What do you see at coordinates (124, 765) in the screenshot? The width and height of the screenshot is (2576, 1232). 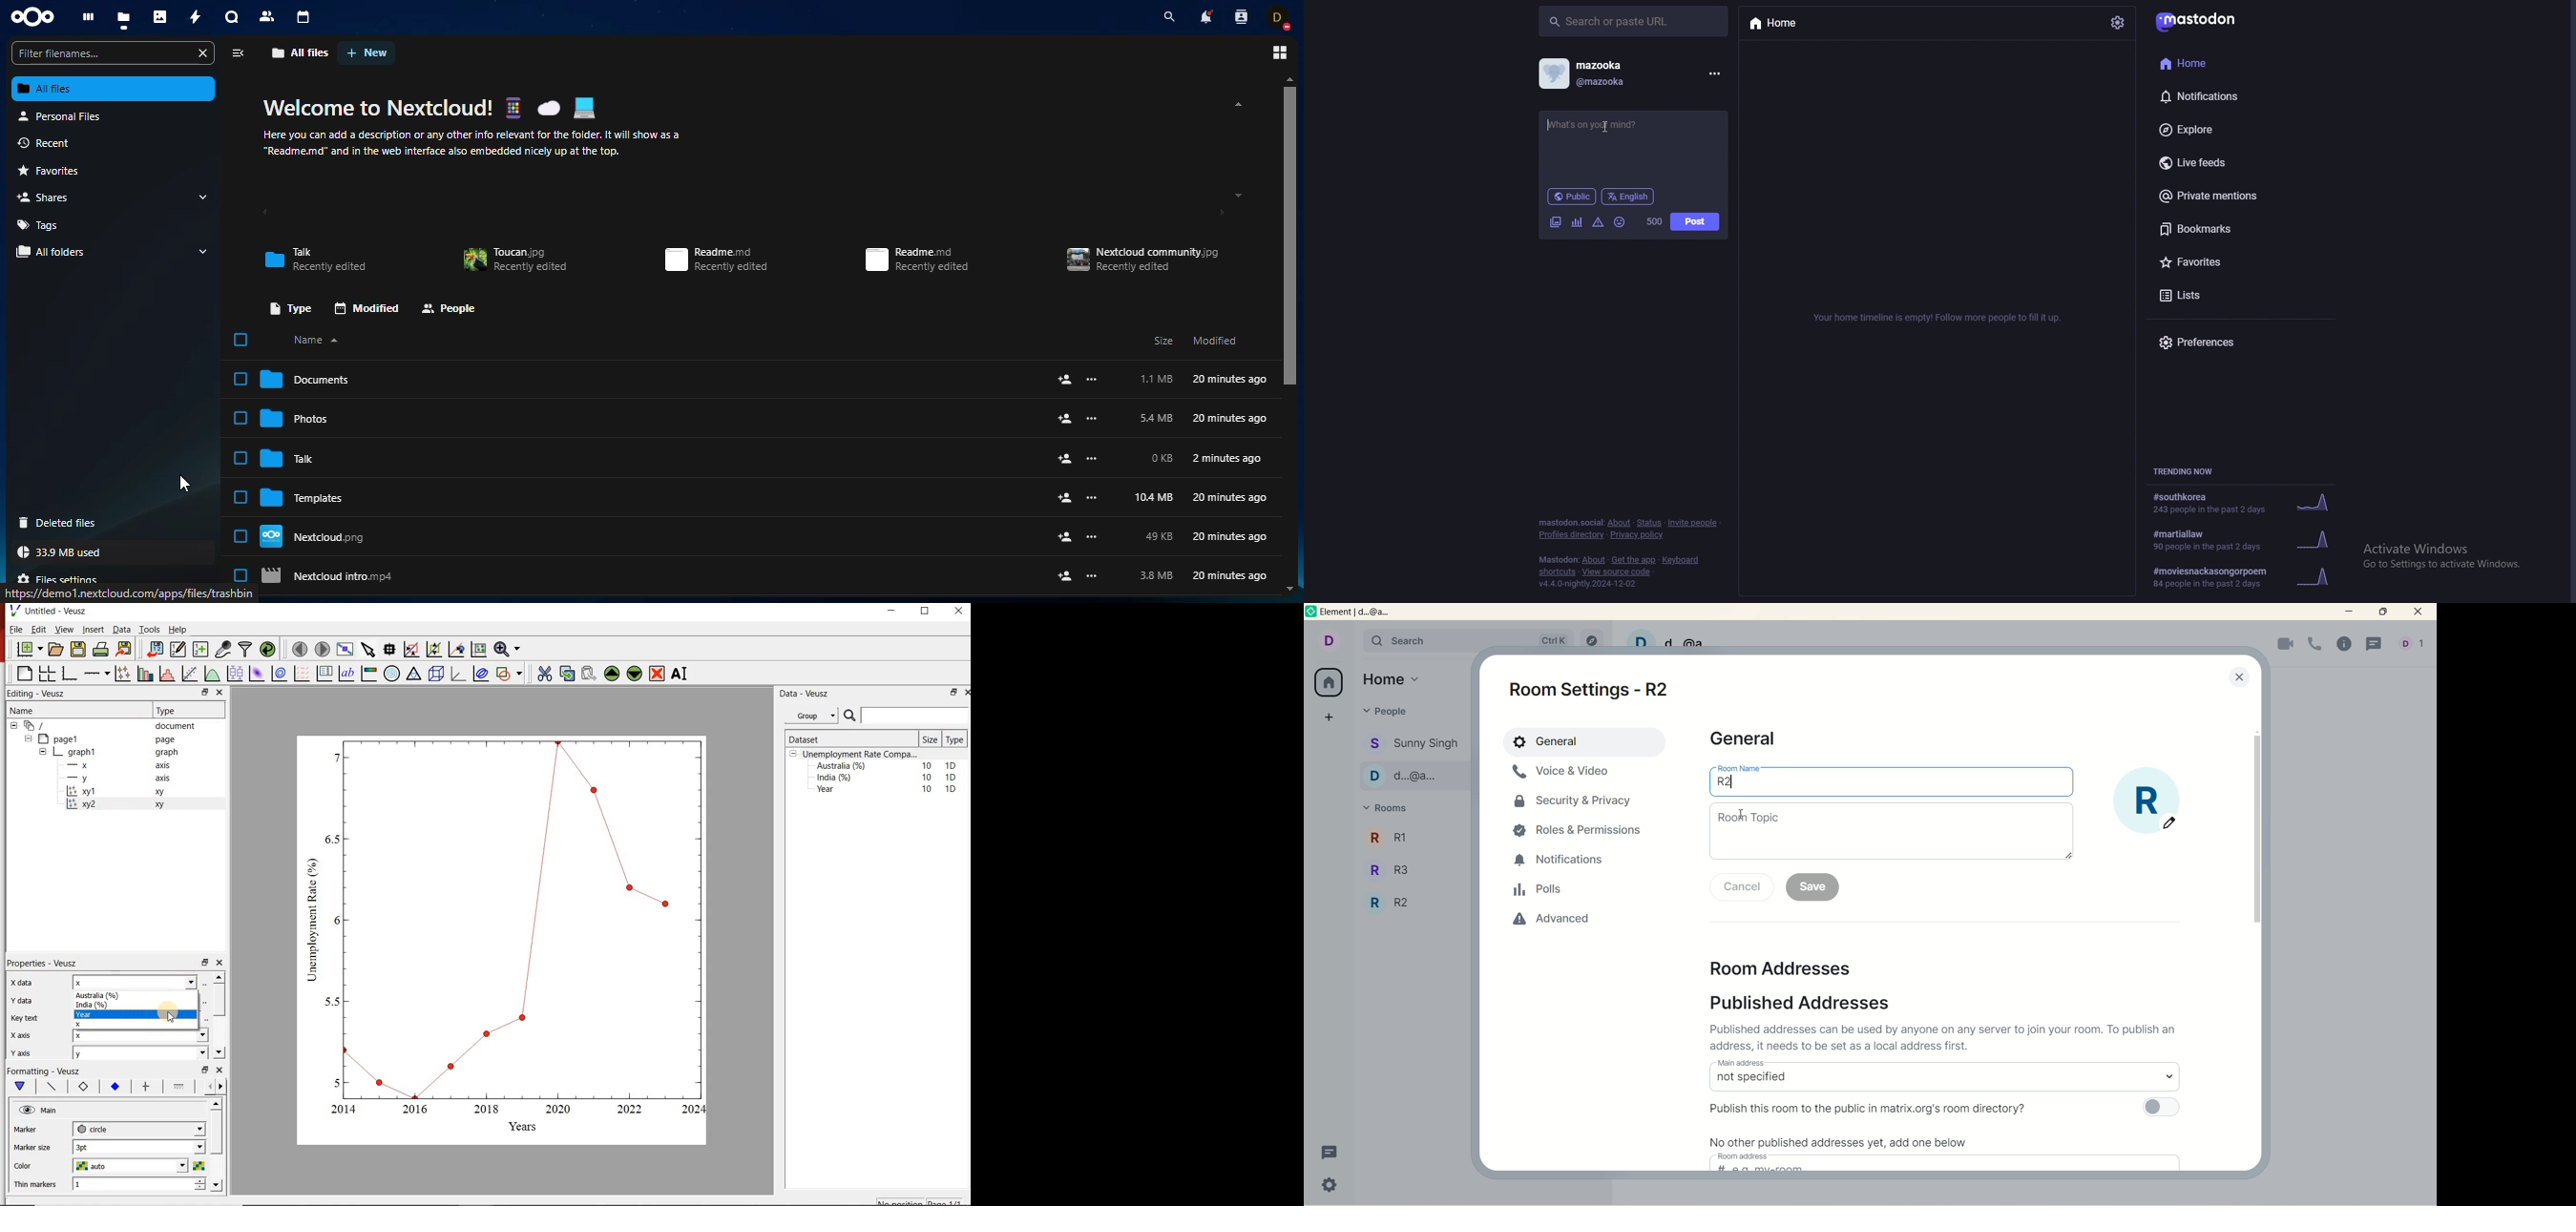 I see `x axis` at bounding box center [124, 765].